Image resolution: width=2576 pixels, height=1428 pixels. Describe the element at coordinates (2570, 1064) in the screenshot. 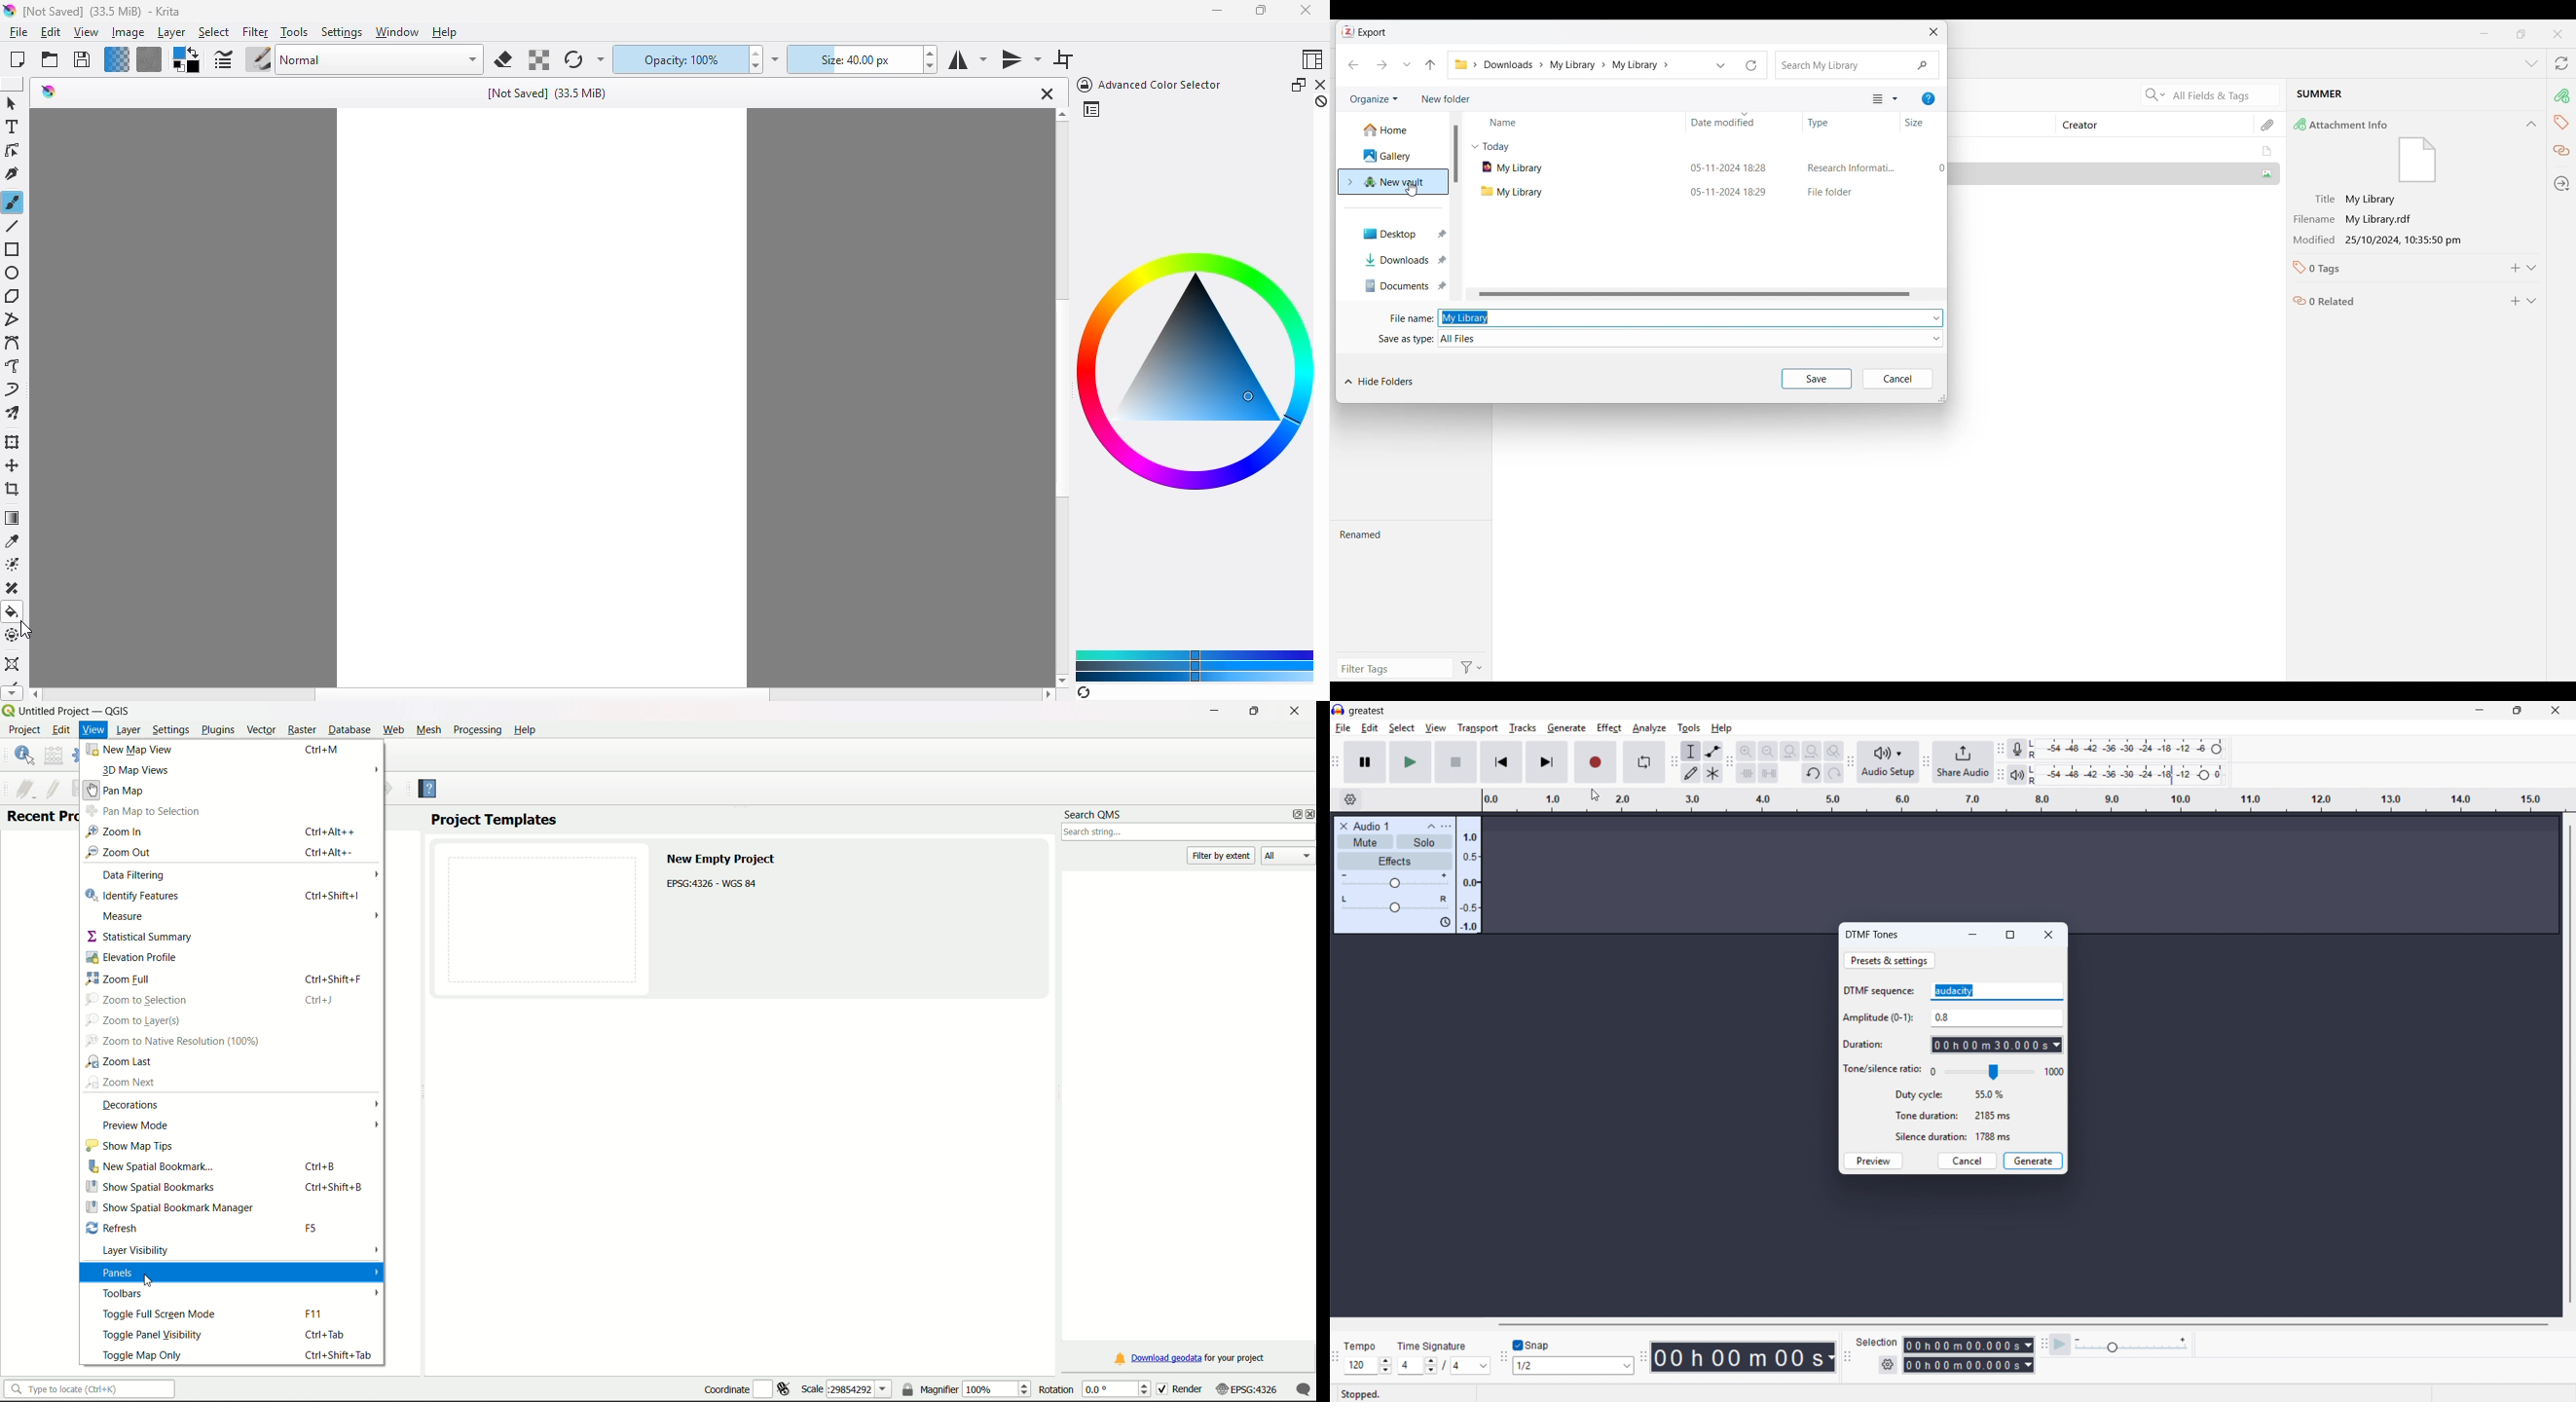

I see `Vertical scroll bar ` at that location.